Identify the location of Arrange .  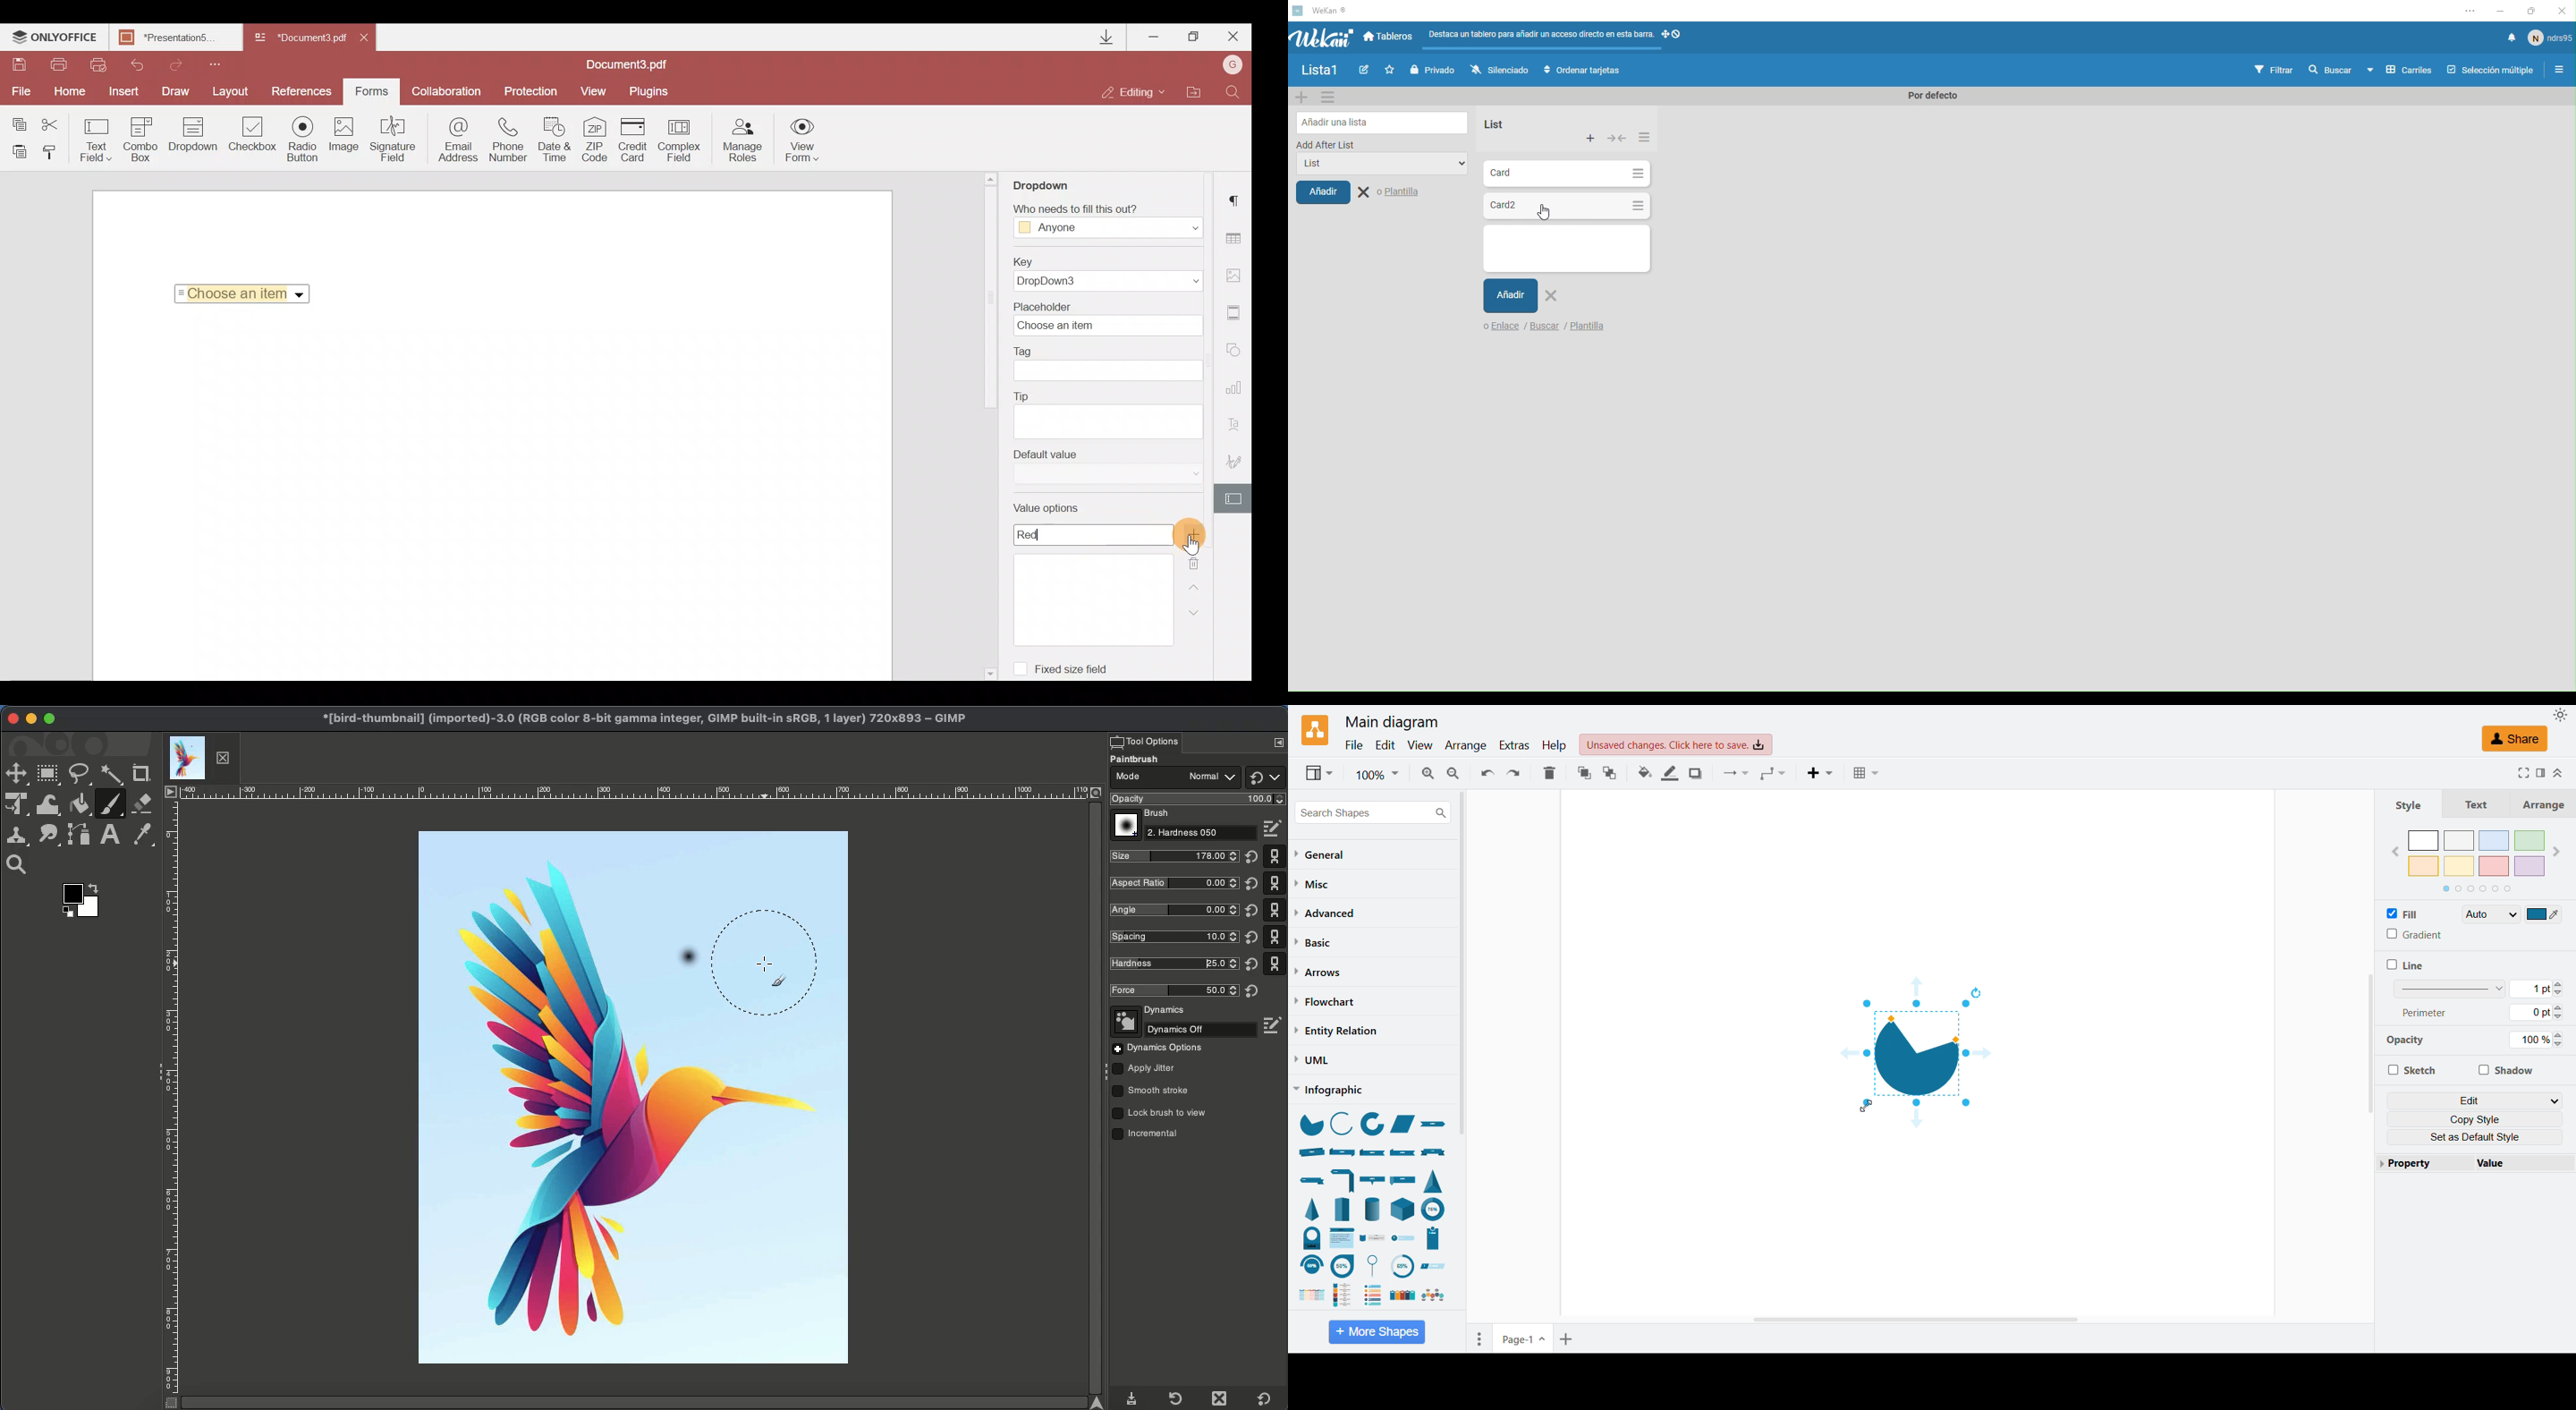
(1467, 747).